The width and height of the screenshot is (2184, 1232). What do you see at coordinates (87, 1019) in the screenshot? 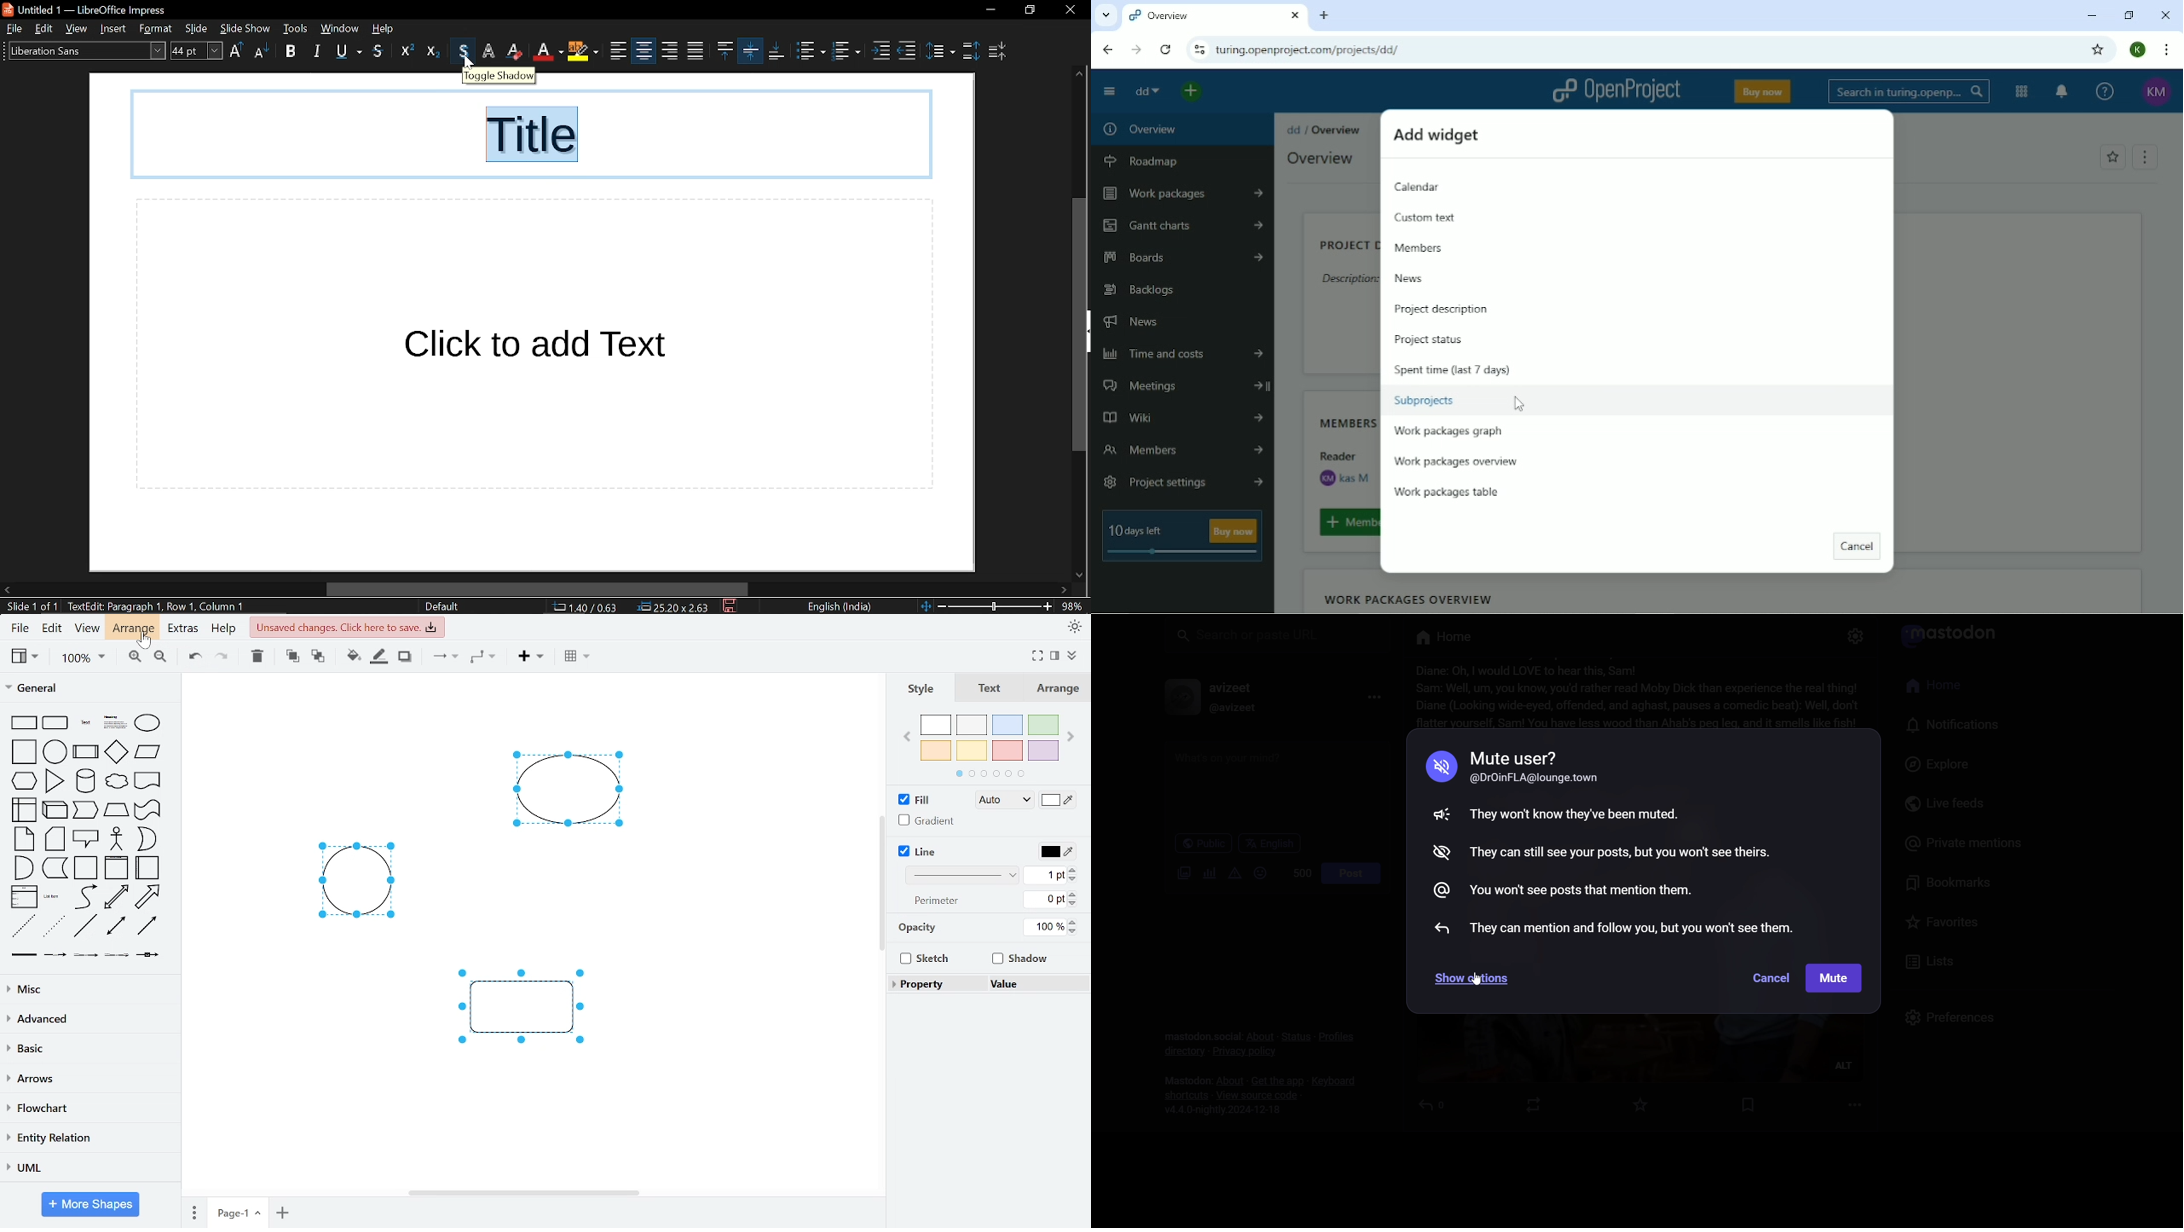
I see `advanced` at bounding box center [87, 1019].